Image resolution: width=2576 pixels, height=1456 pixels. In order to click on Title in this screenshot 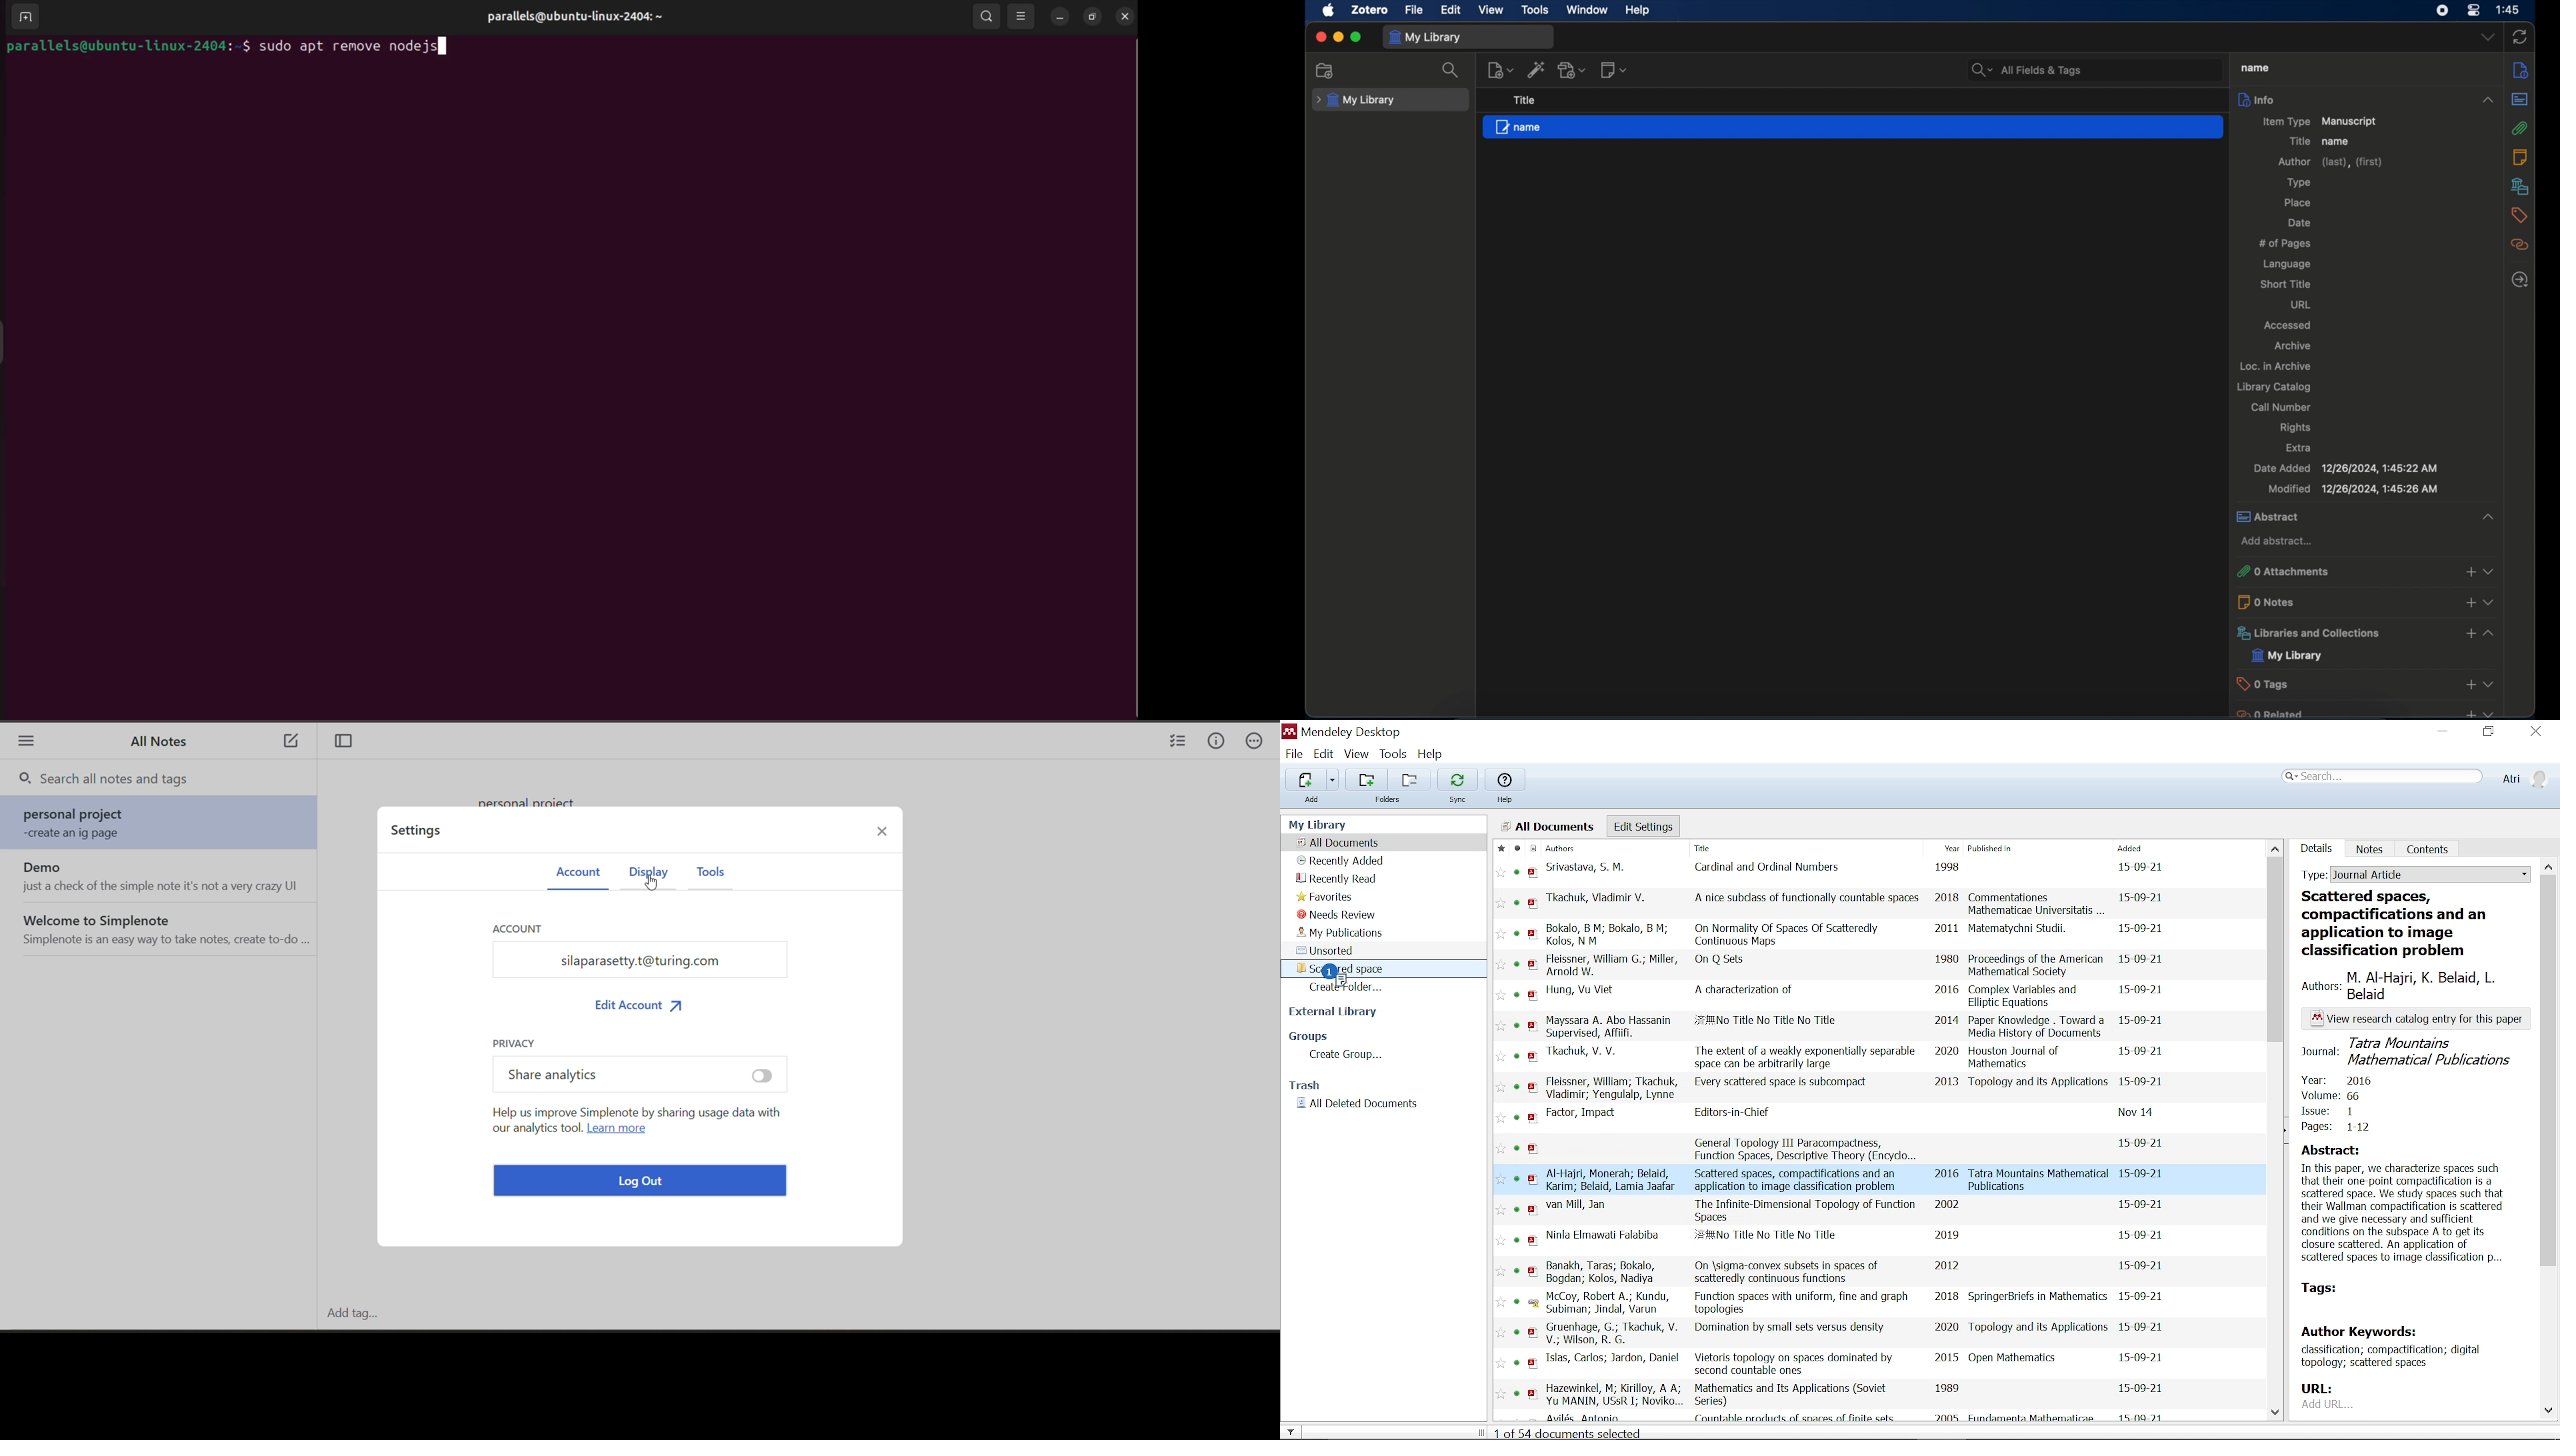, I will do `click(1744, 850)`.